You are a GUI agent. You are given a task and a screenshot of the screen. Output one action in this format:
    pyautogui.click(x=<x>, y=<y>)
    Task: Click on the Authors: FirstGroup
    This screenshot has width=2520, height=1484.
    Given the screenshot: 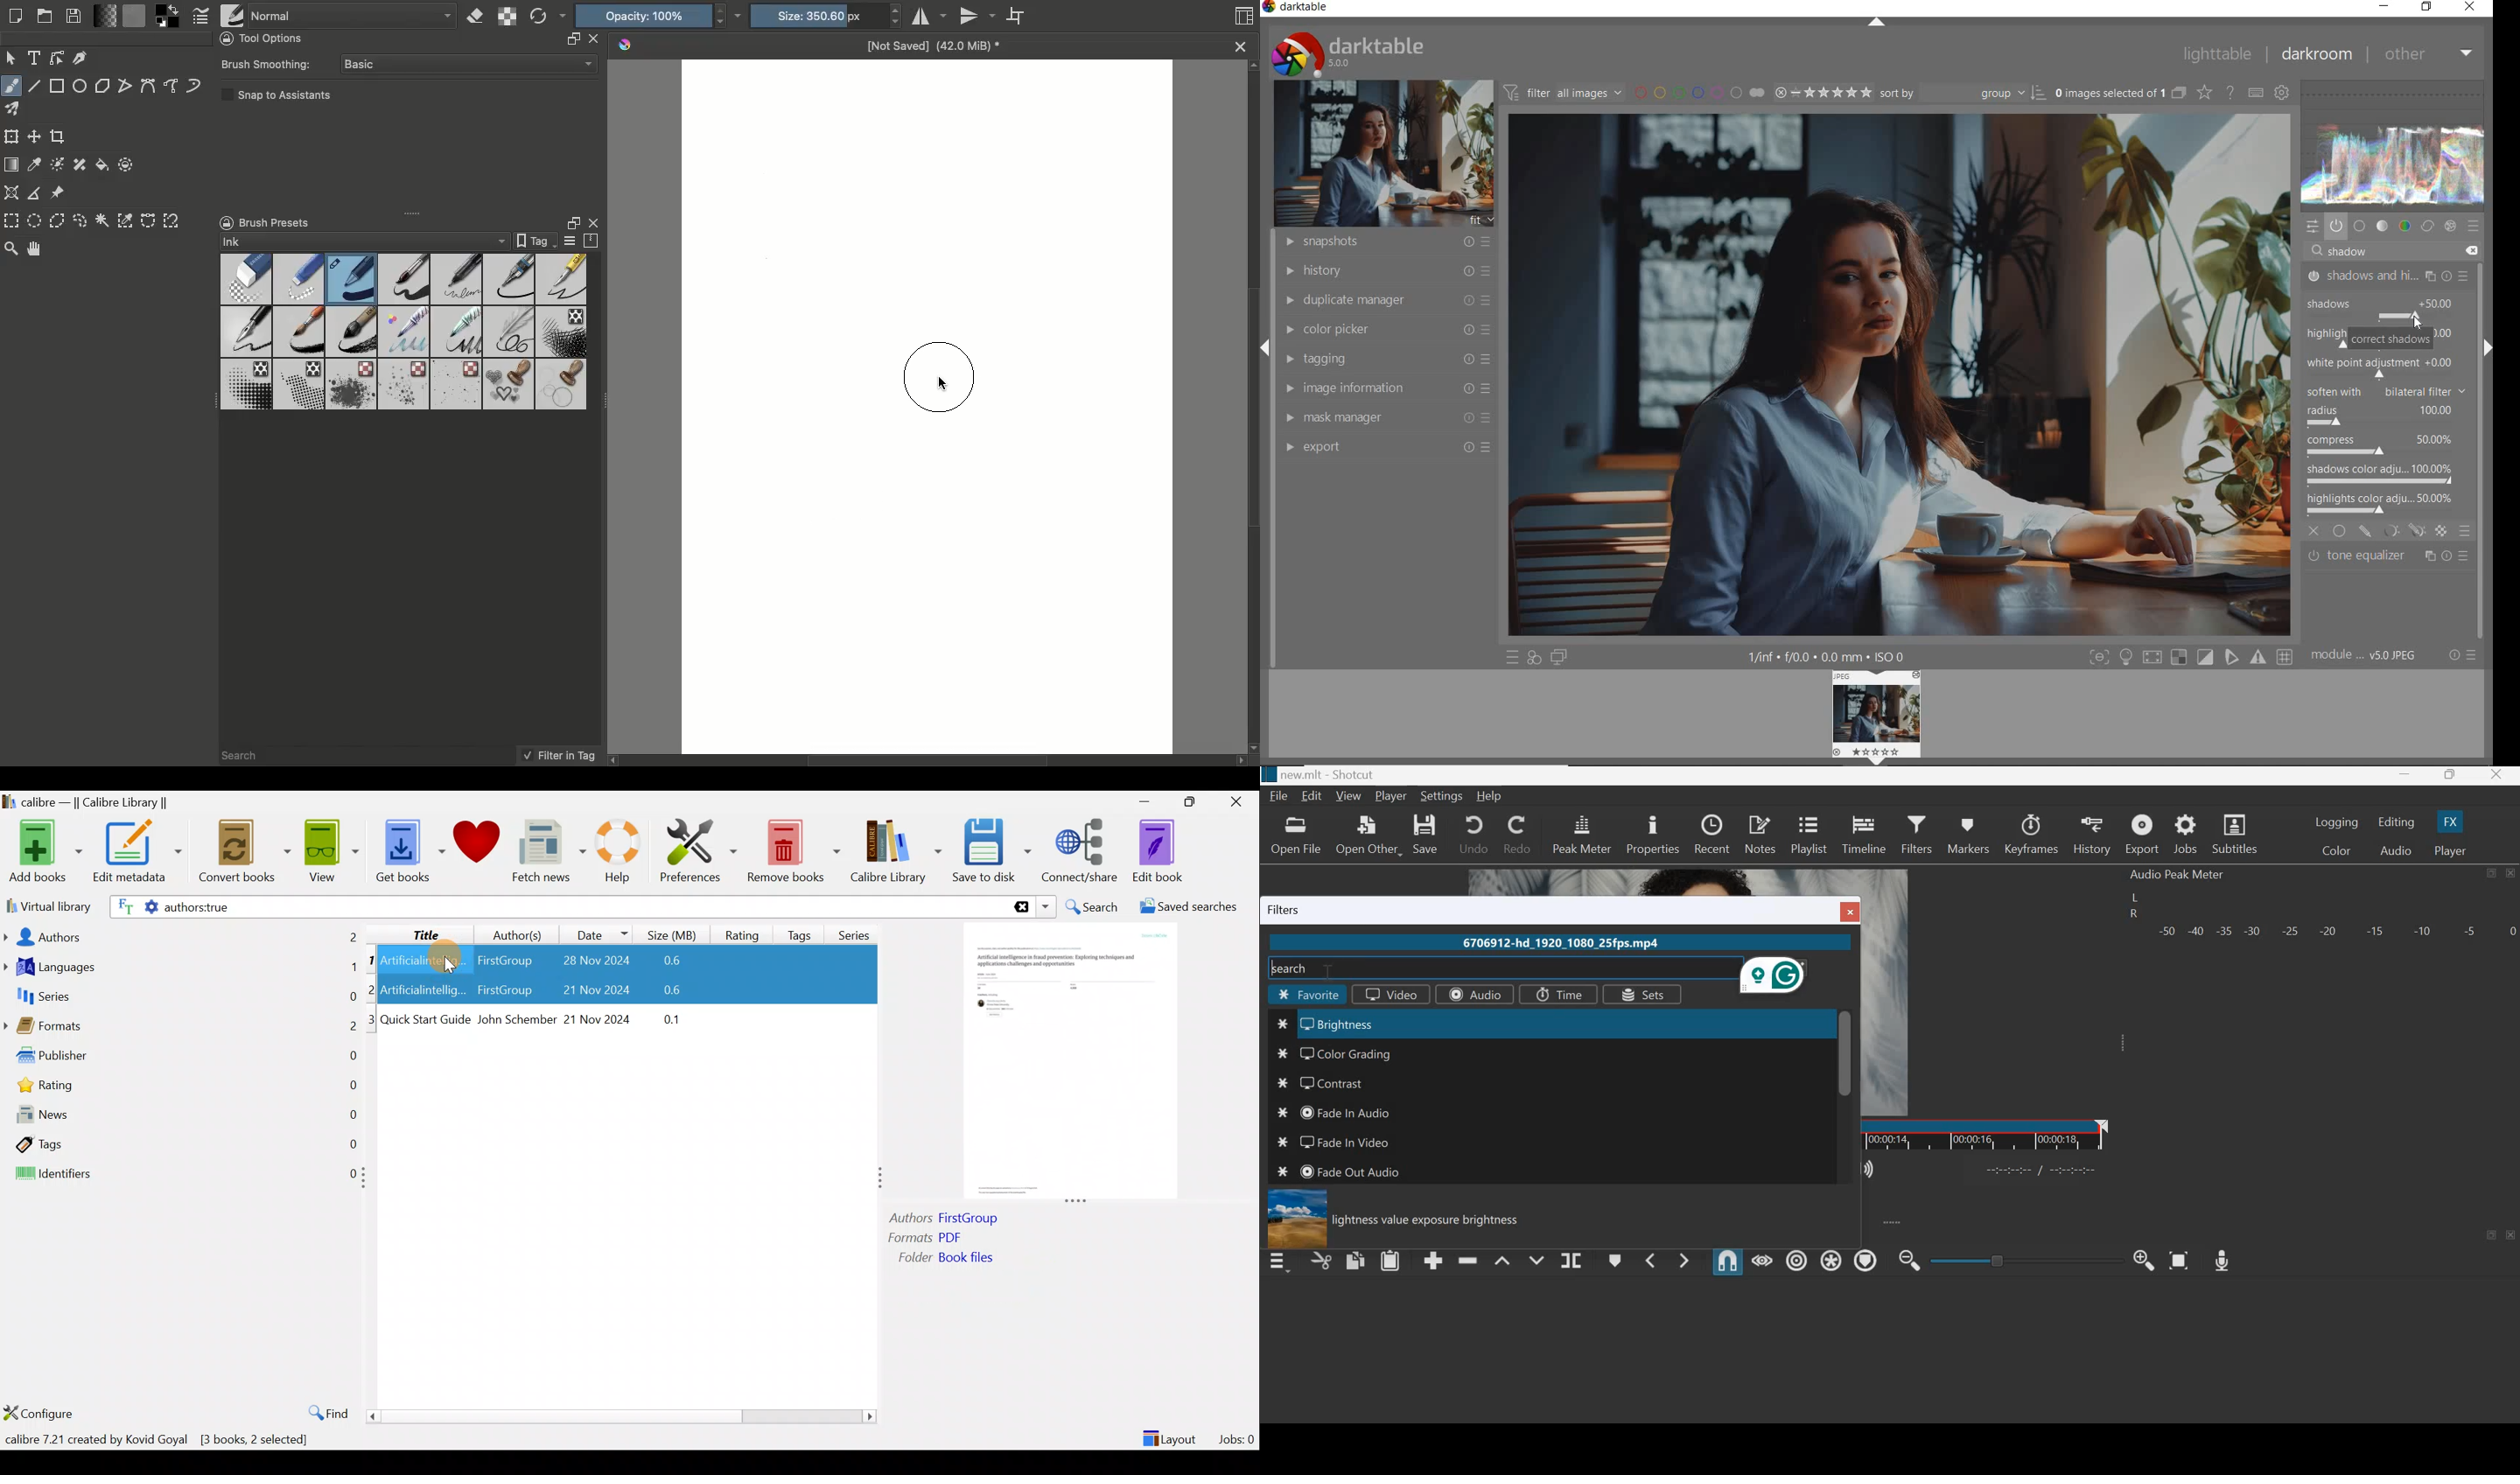 What is the action you would take?
    pyautogui.click(x=948, y=1220)
    